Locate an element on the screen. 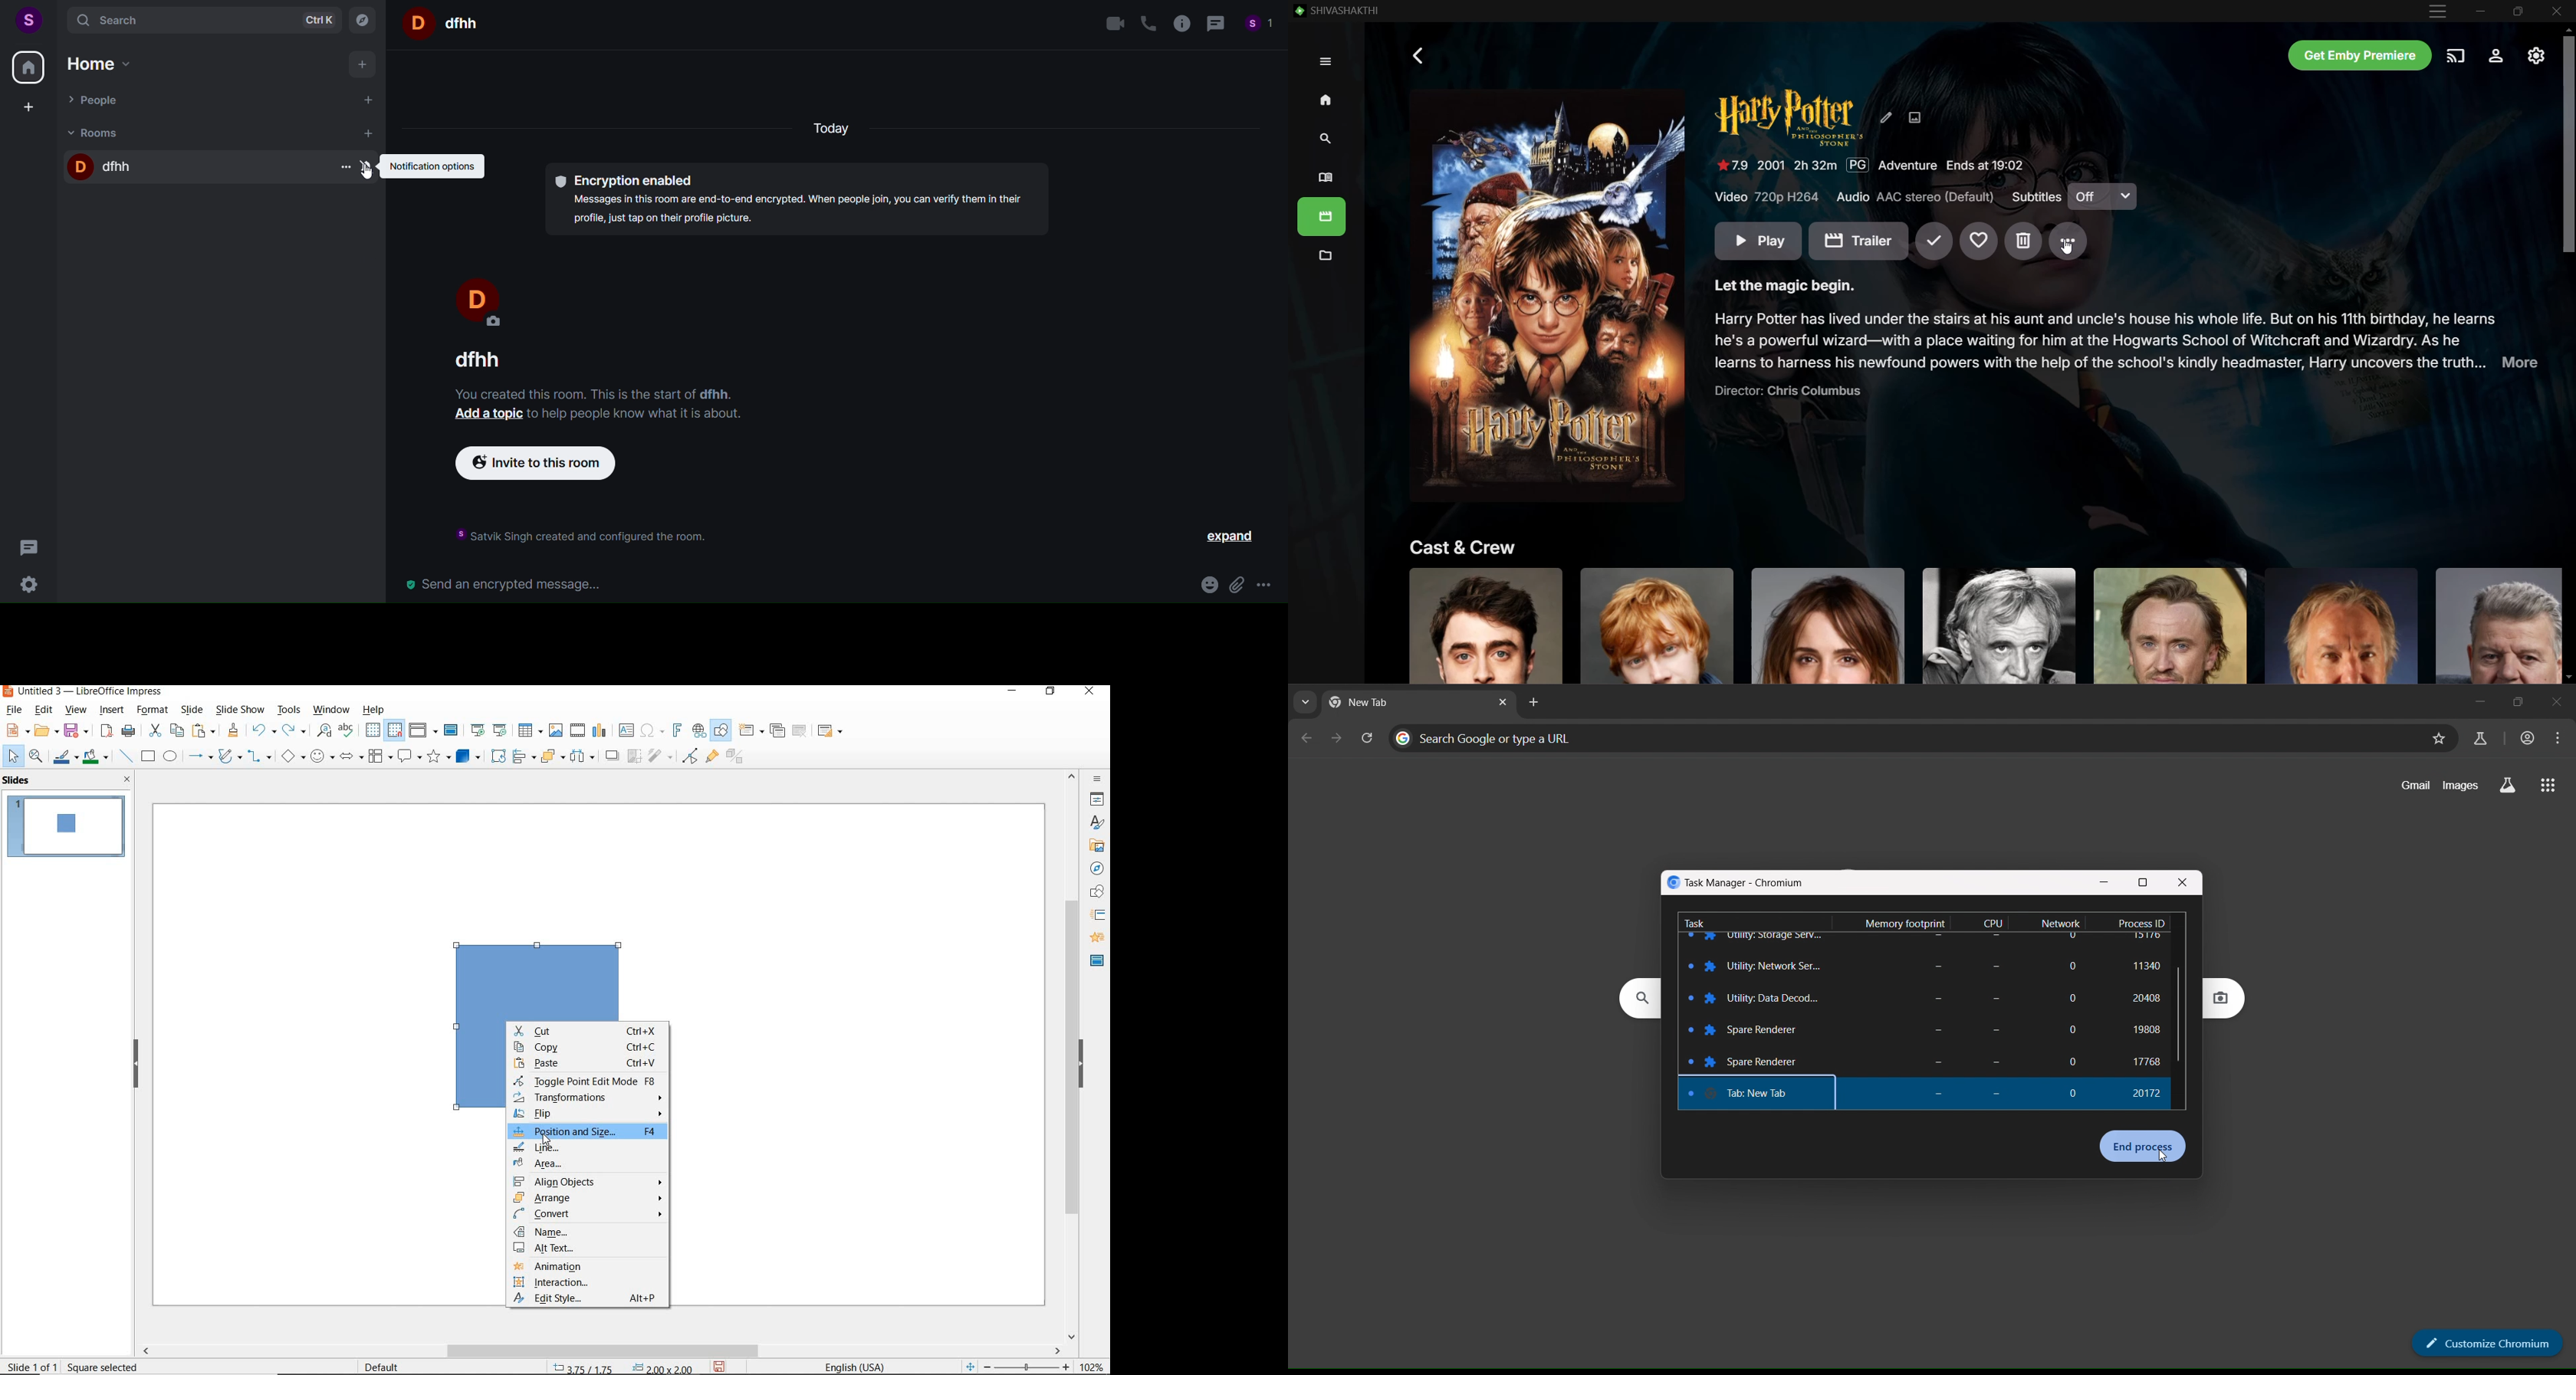 The image size is (2576, 1400). send an encrypted message... is located at coordinates (790, 584).